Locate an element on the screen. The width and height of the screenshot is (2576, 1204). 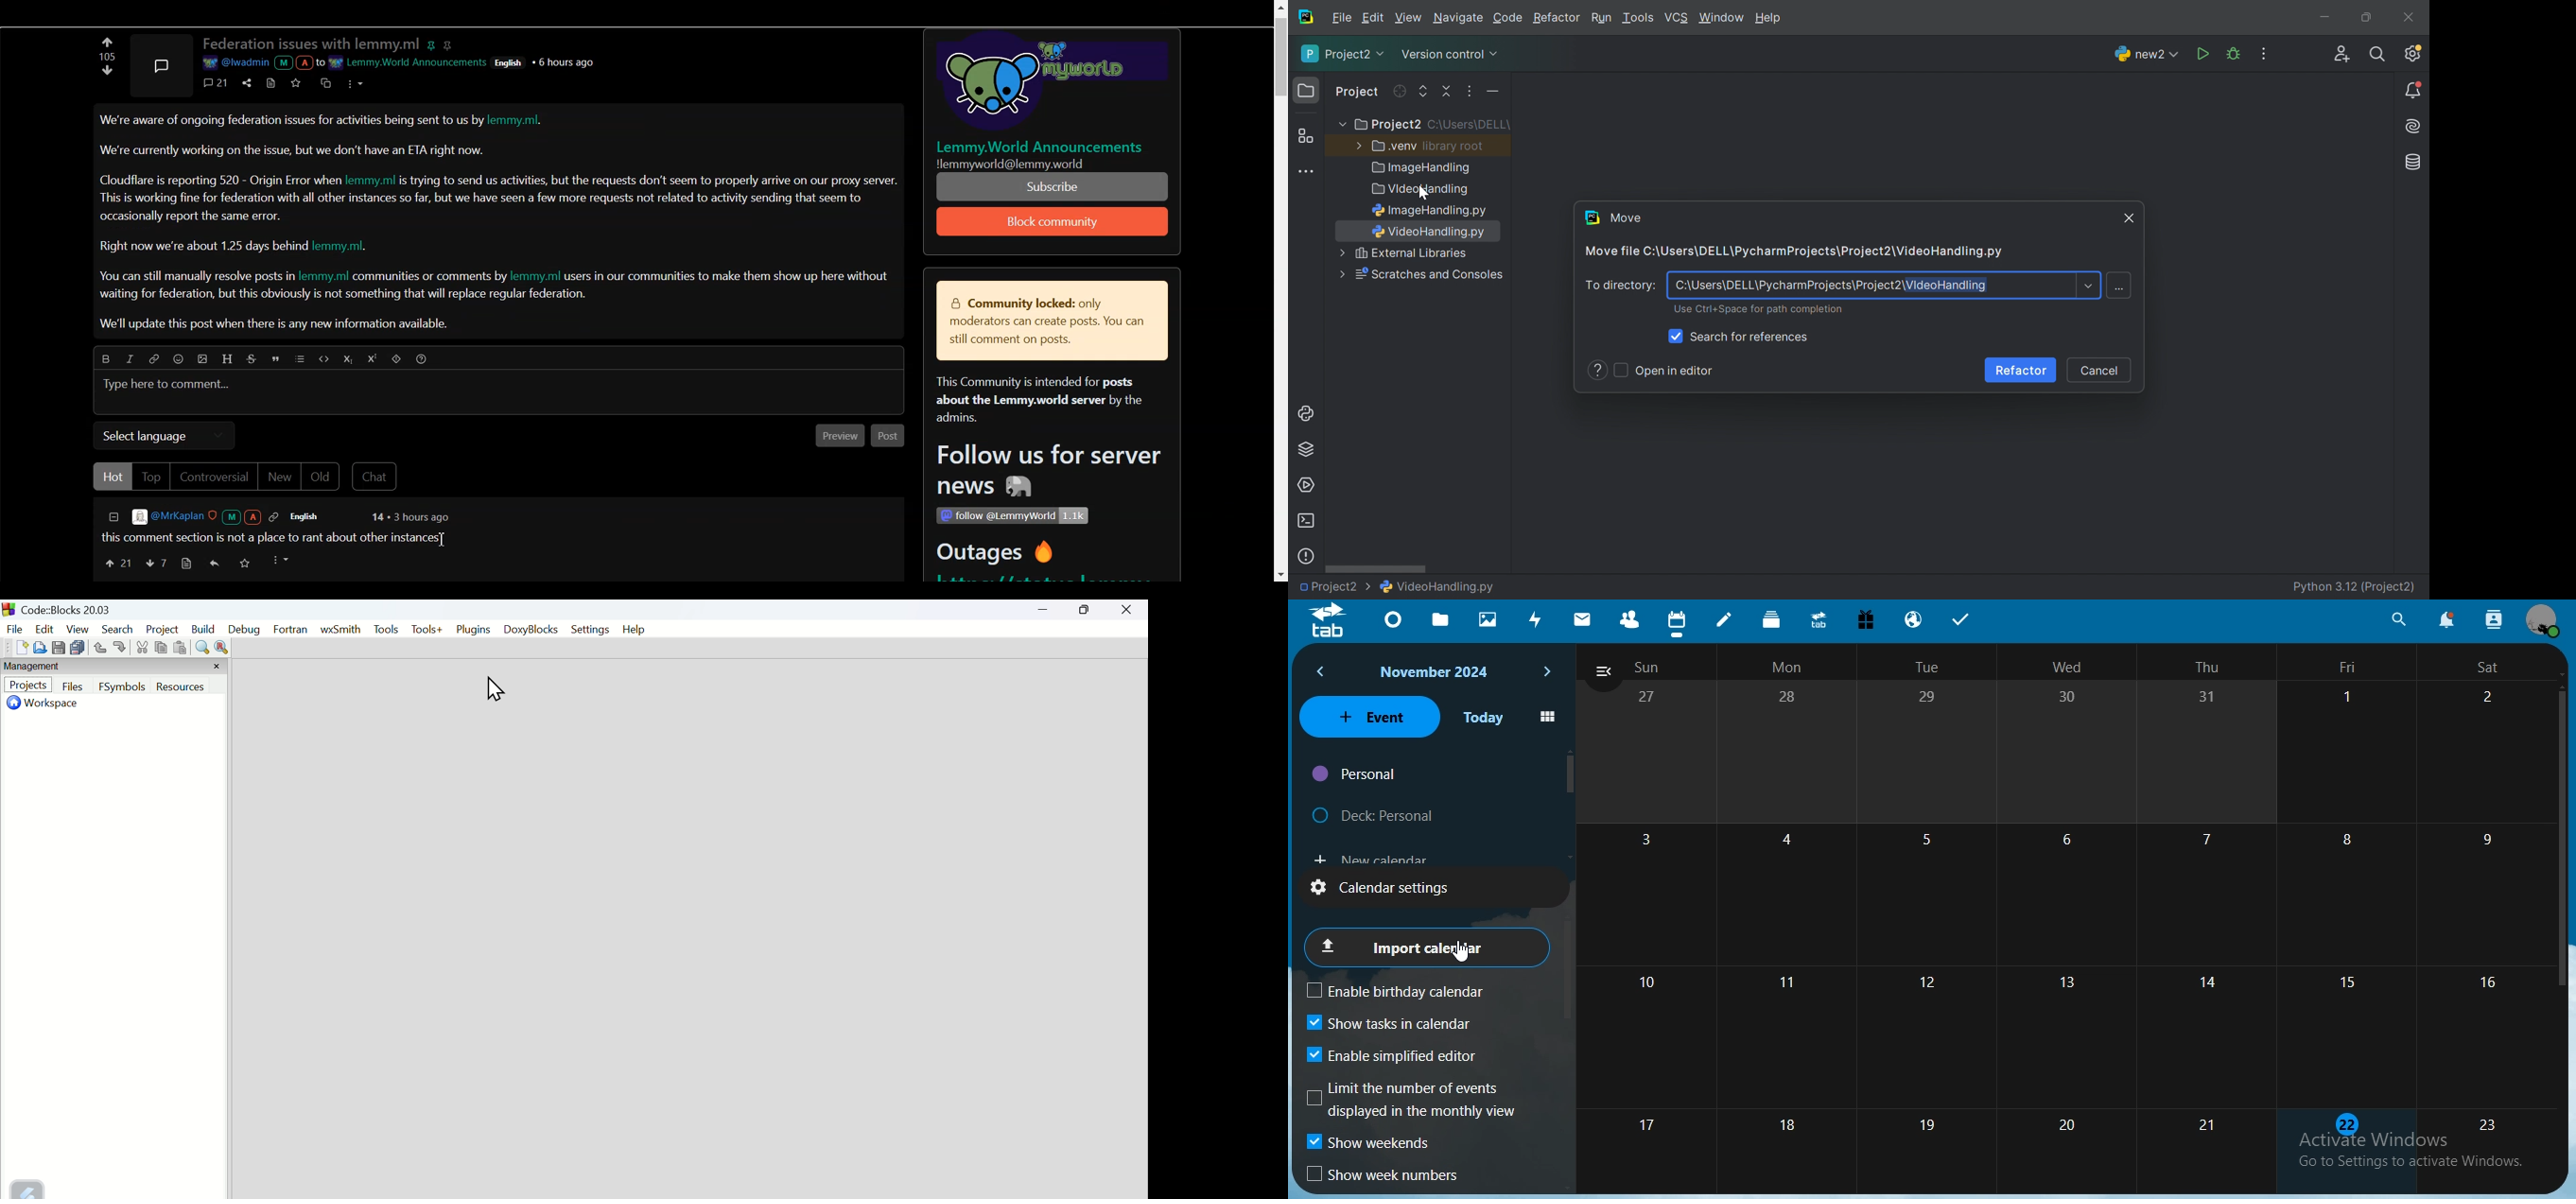
new calendar is located at coordinates (1369, 856).